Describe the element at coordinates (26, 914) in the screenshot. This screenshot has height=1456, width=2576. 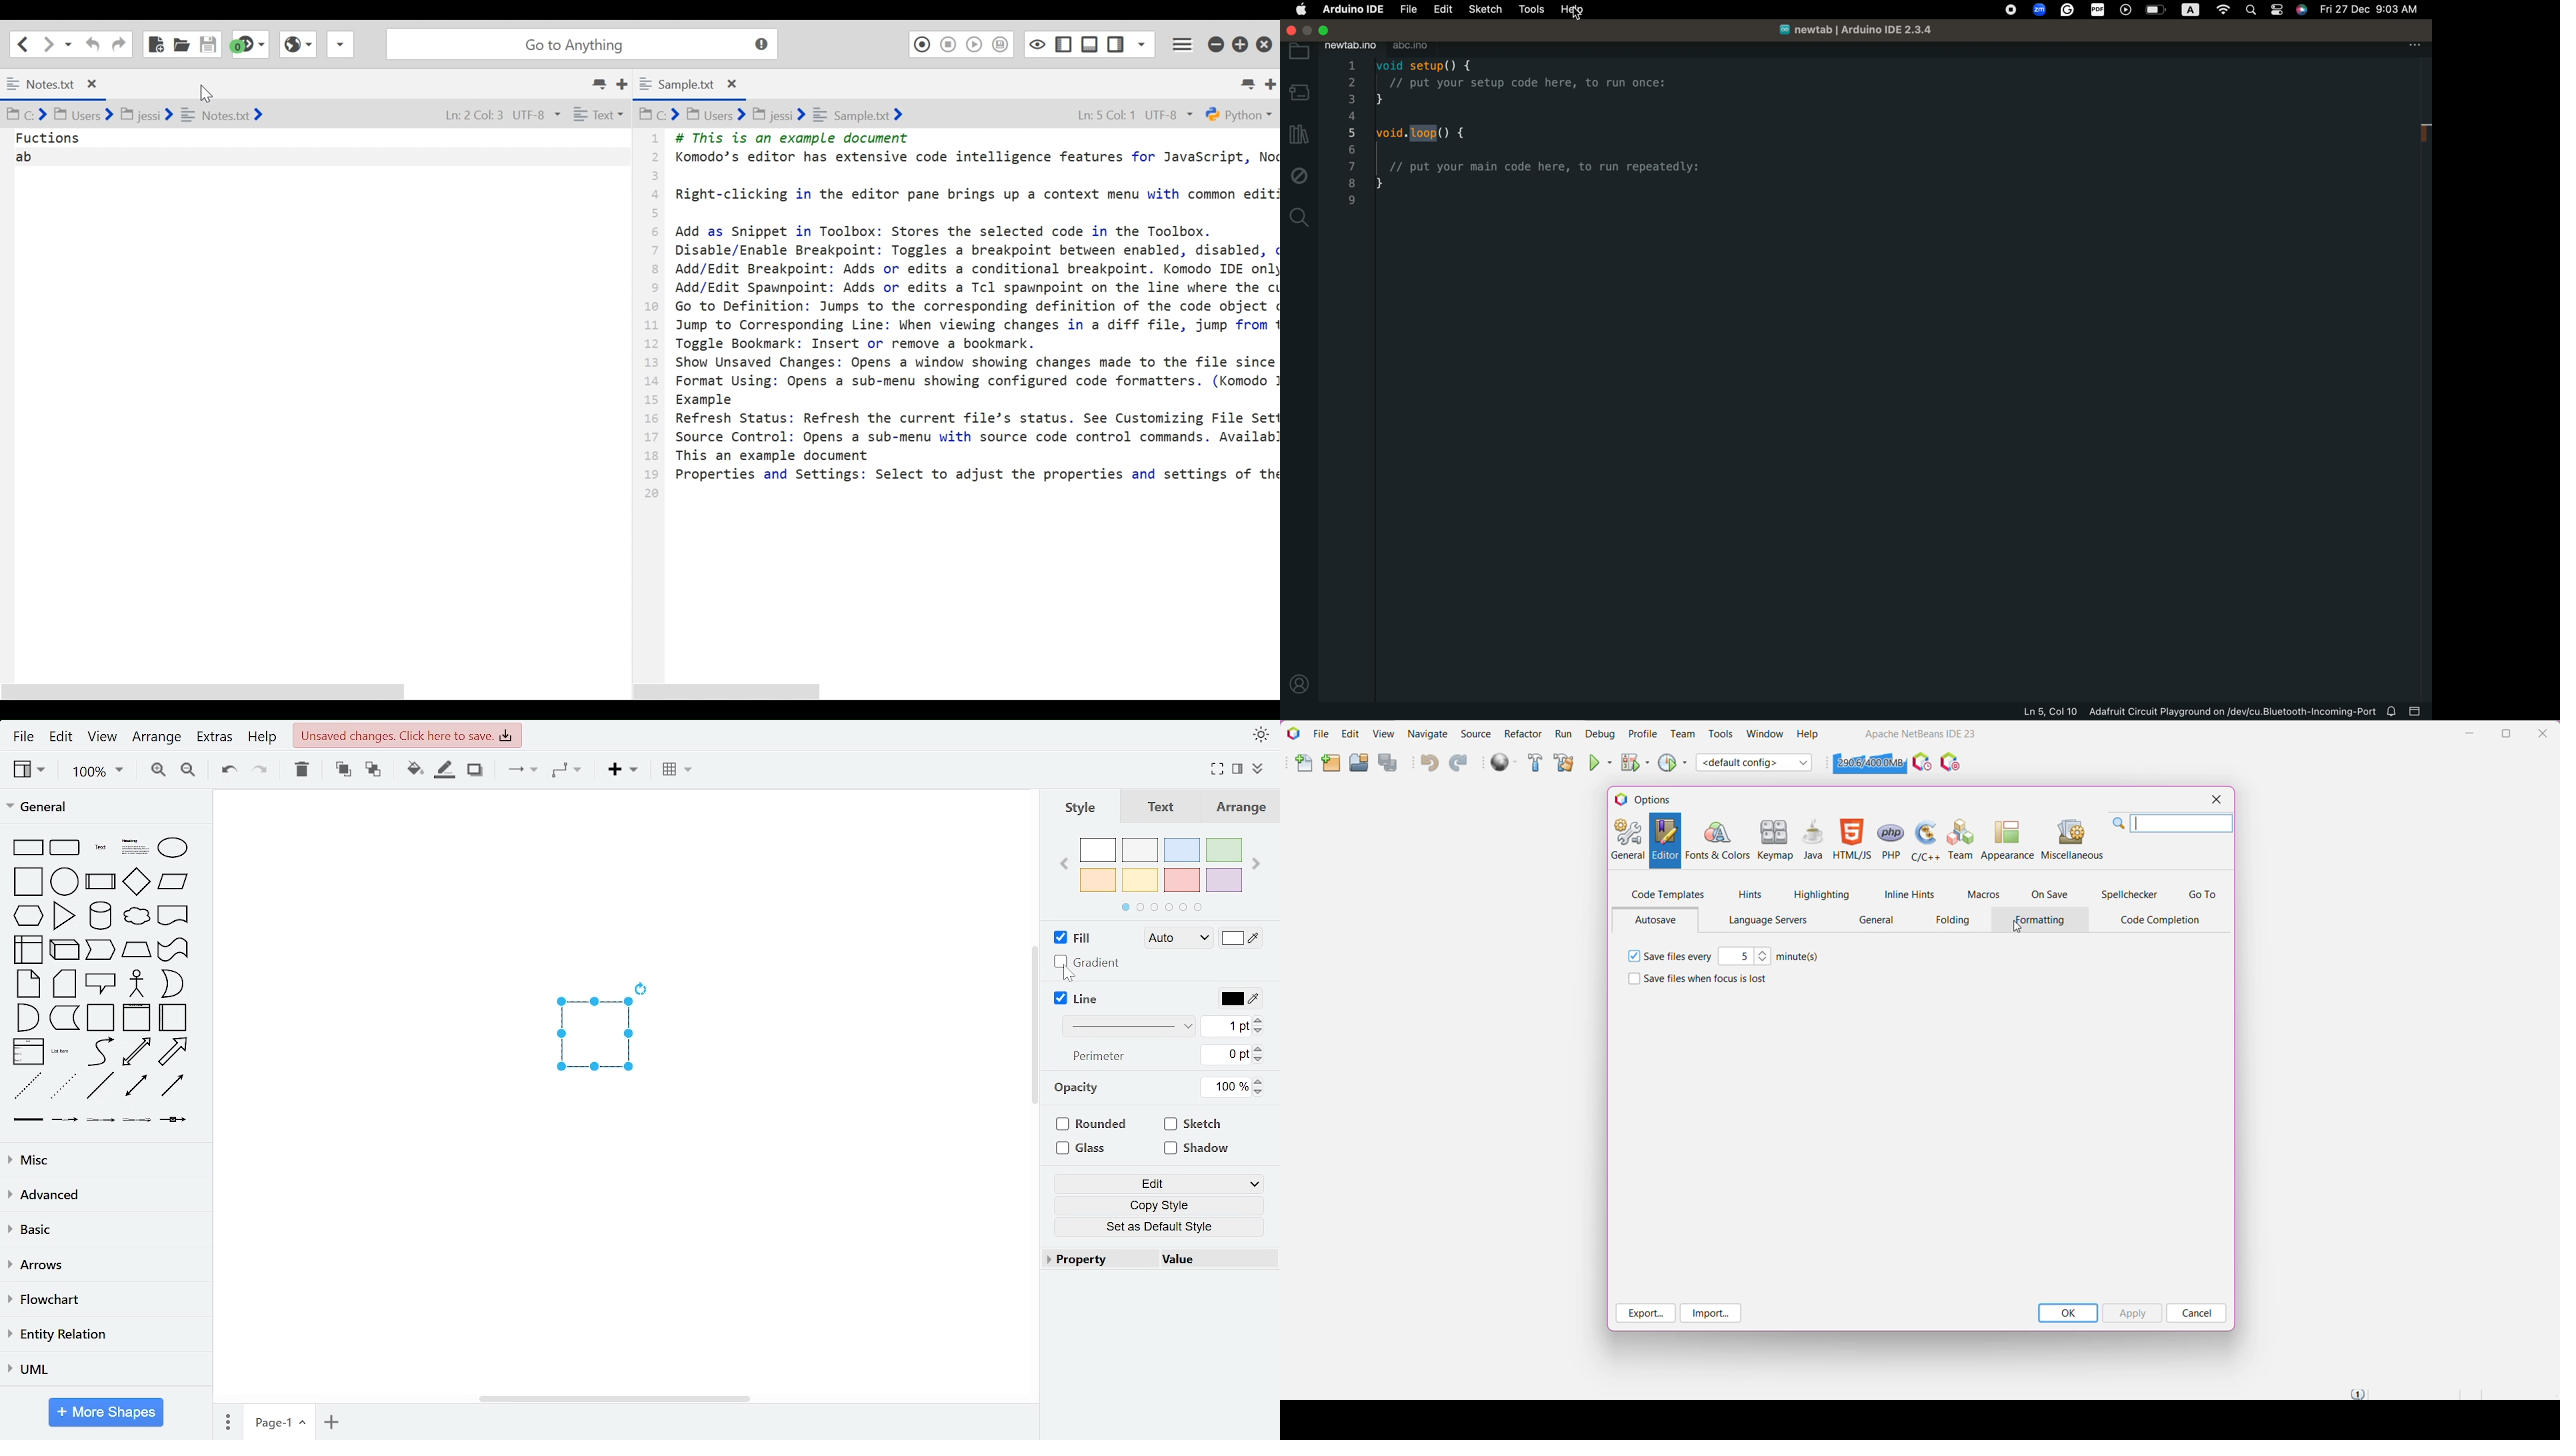
I see `general shapes` at that location.